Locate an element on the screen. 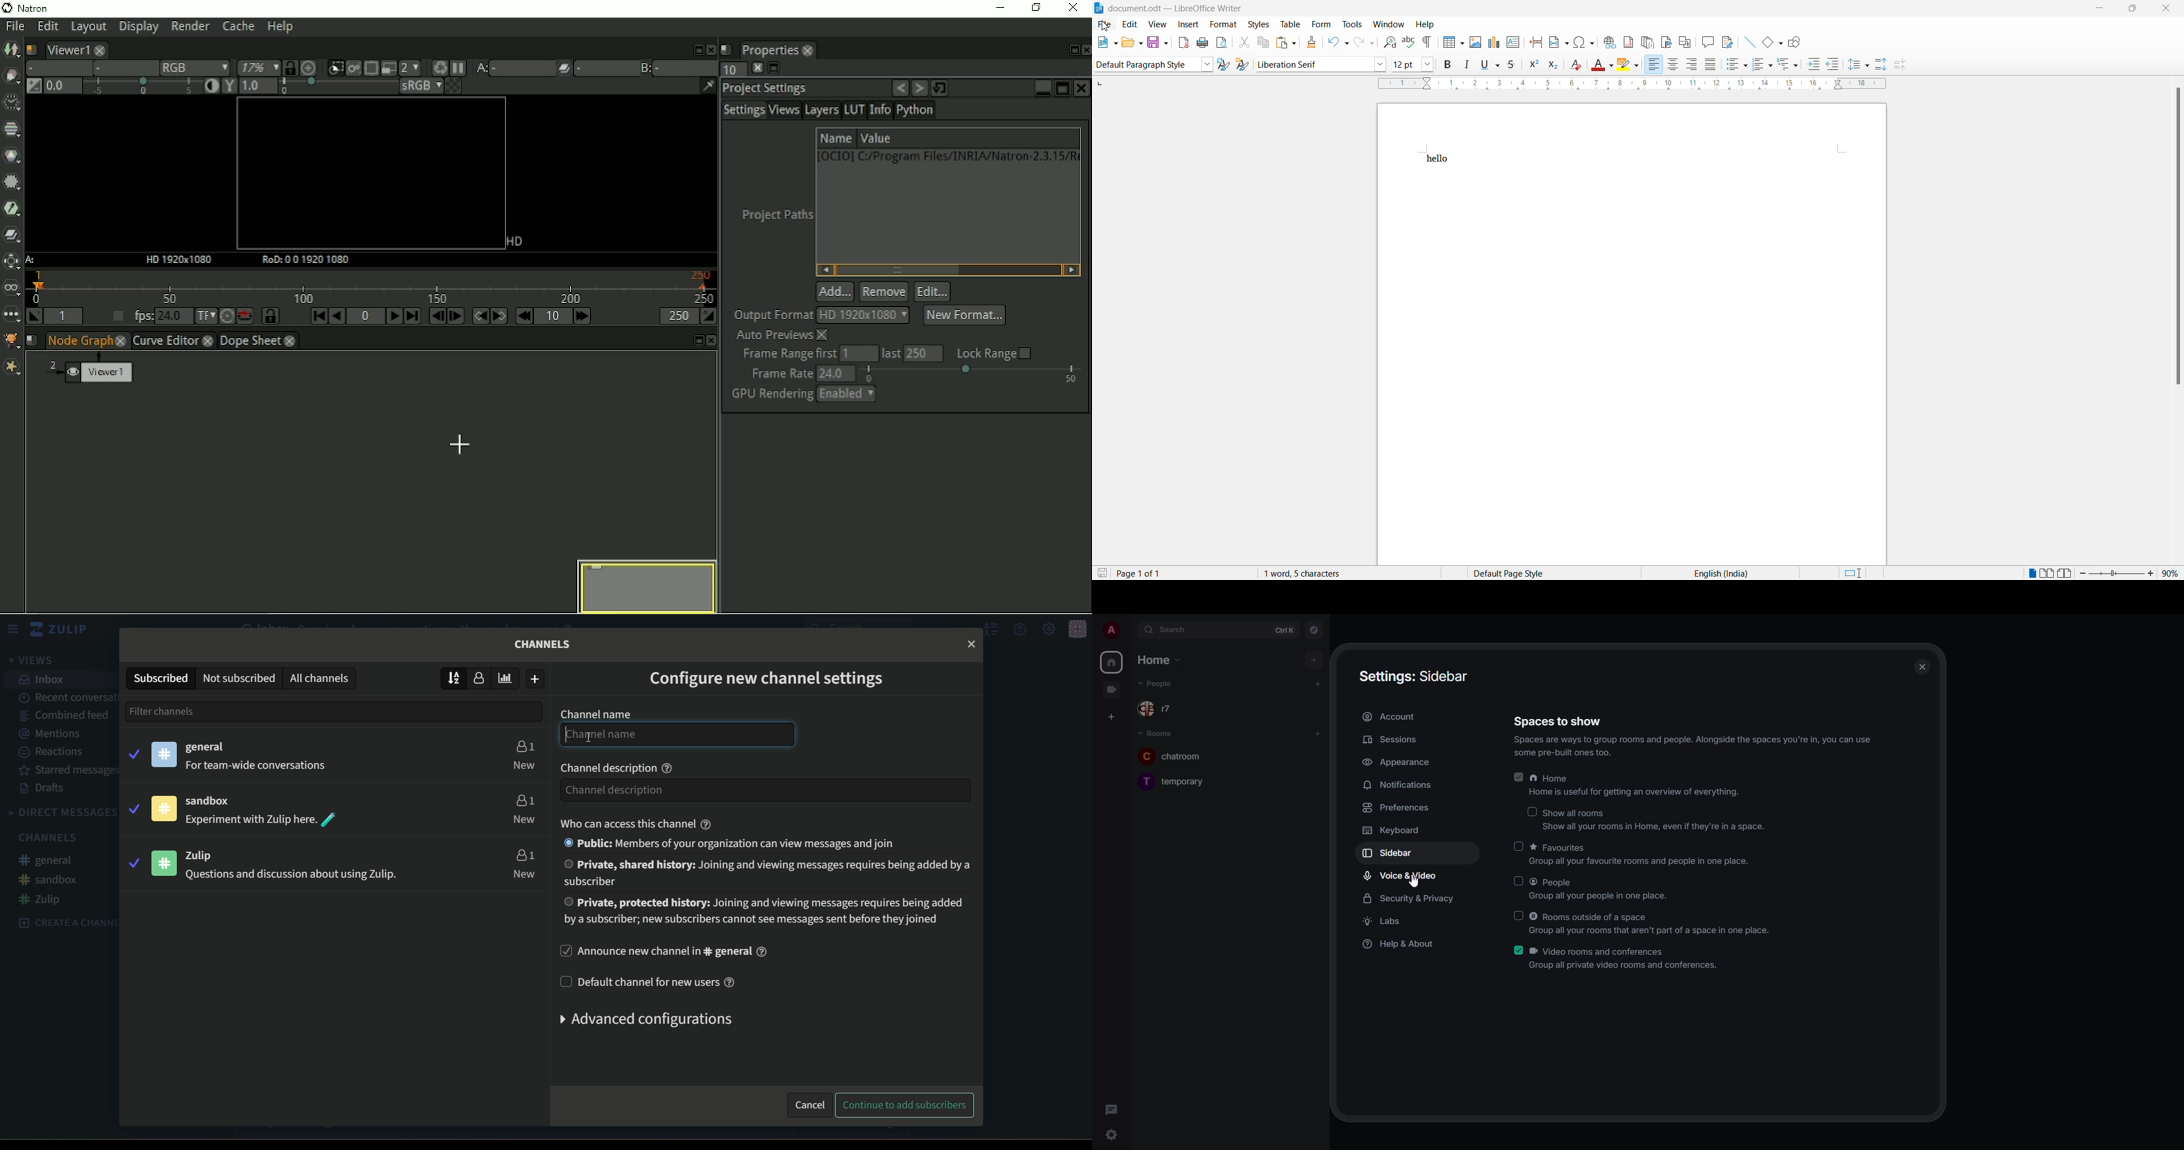 Image resolution: width=2184 pixels, height=1176 pixels. icon is located at coordinates (165, 863).